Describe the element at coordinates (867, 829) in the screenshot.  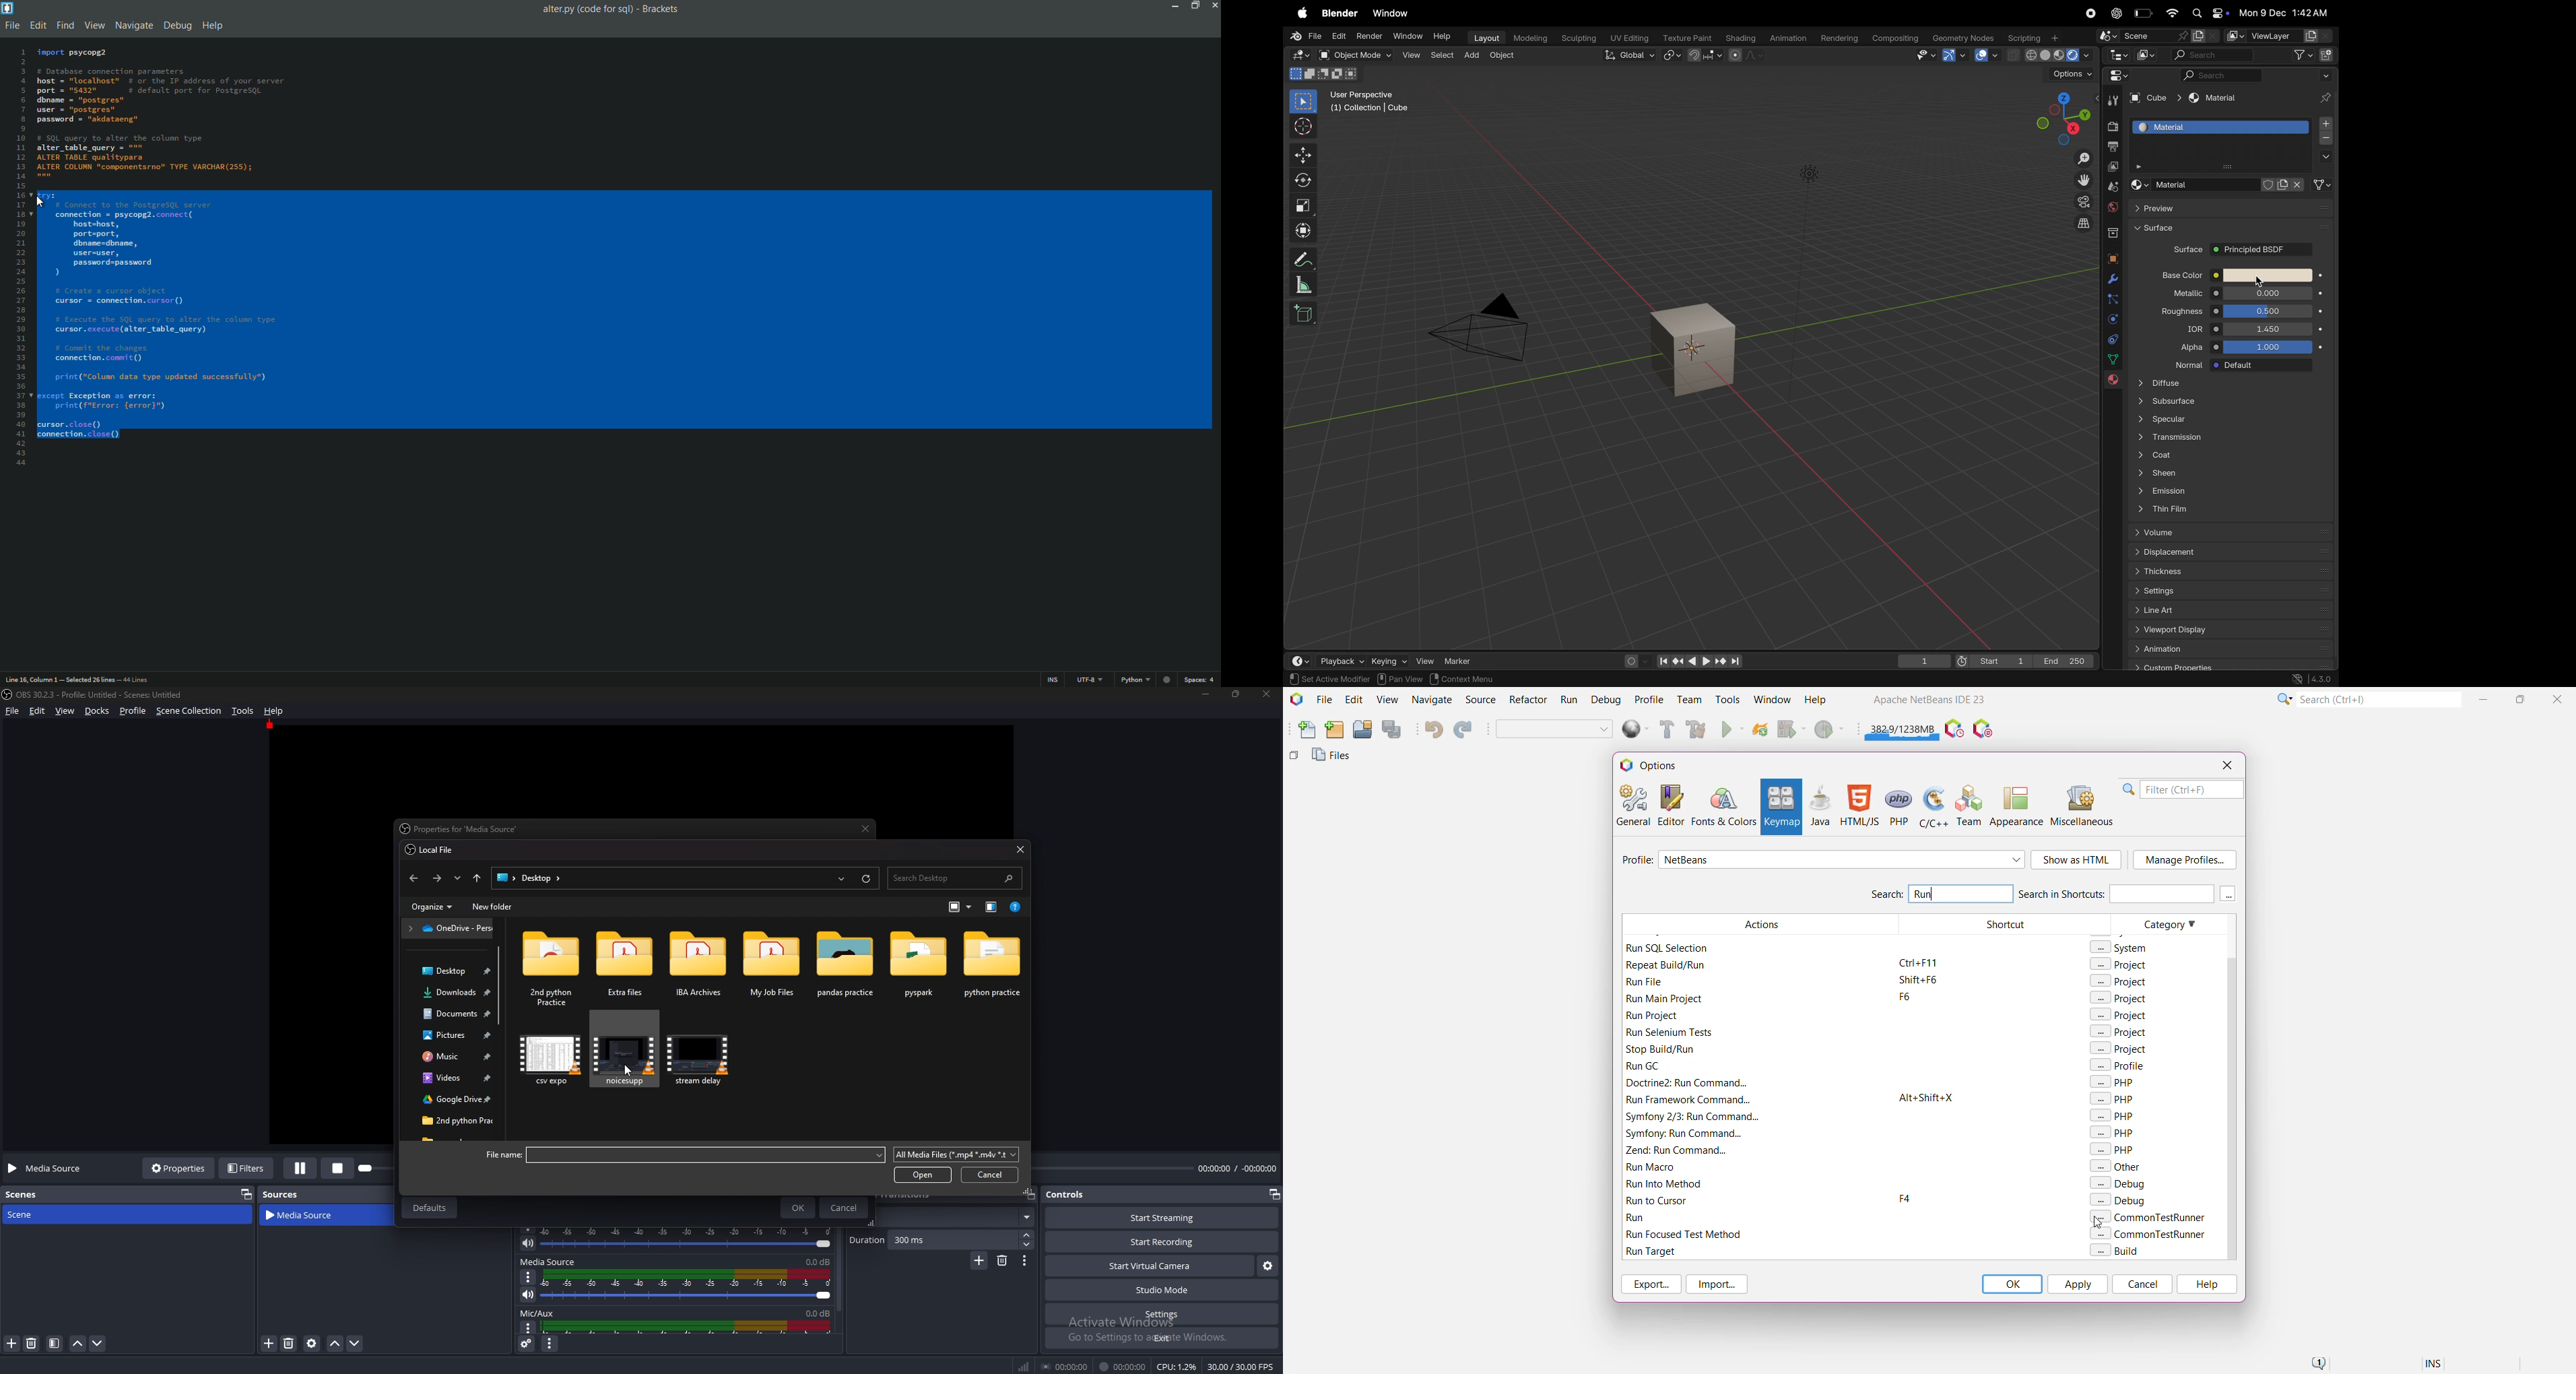
I see `close properties for media source` at that location.